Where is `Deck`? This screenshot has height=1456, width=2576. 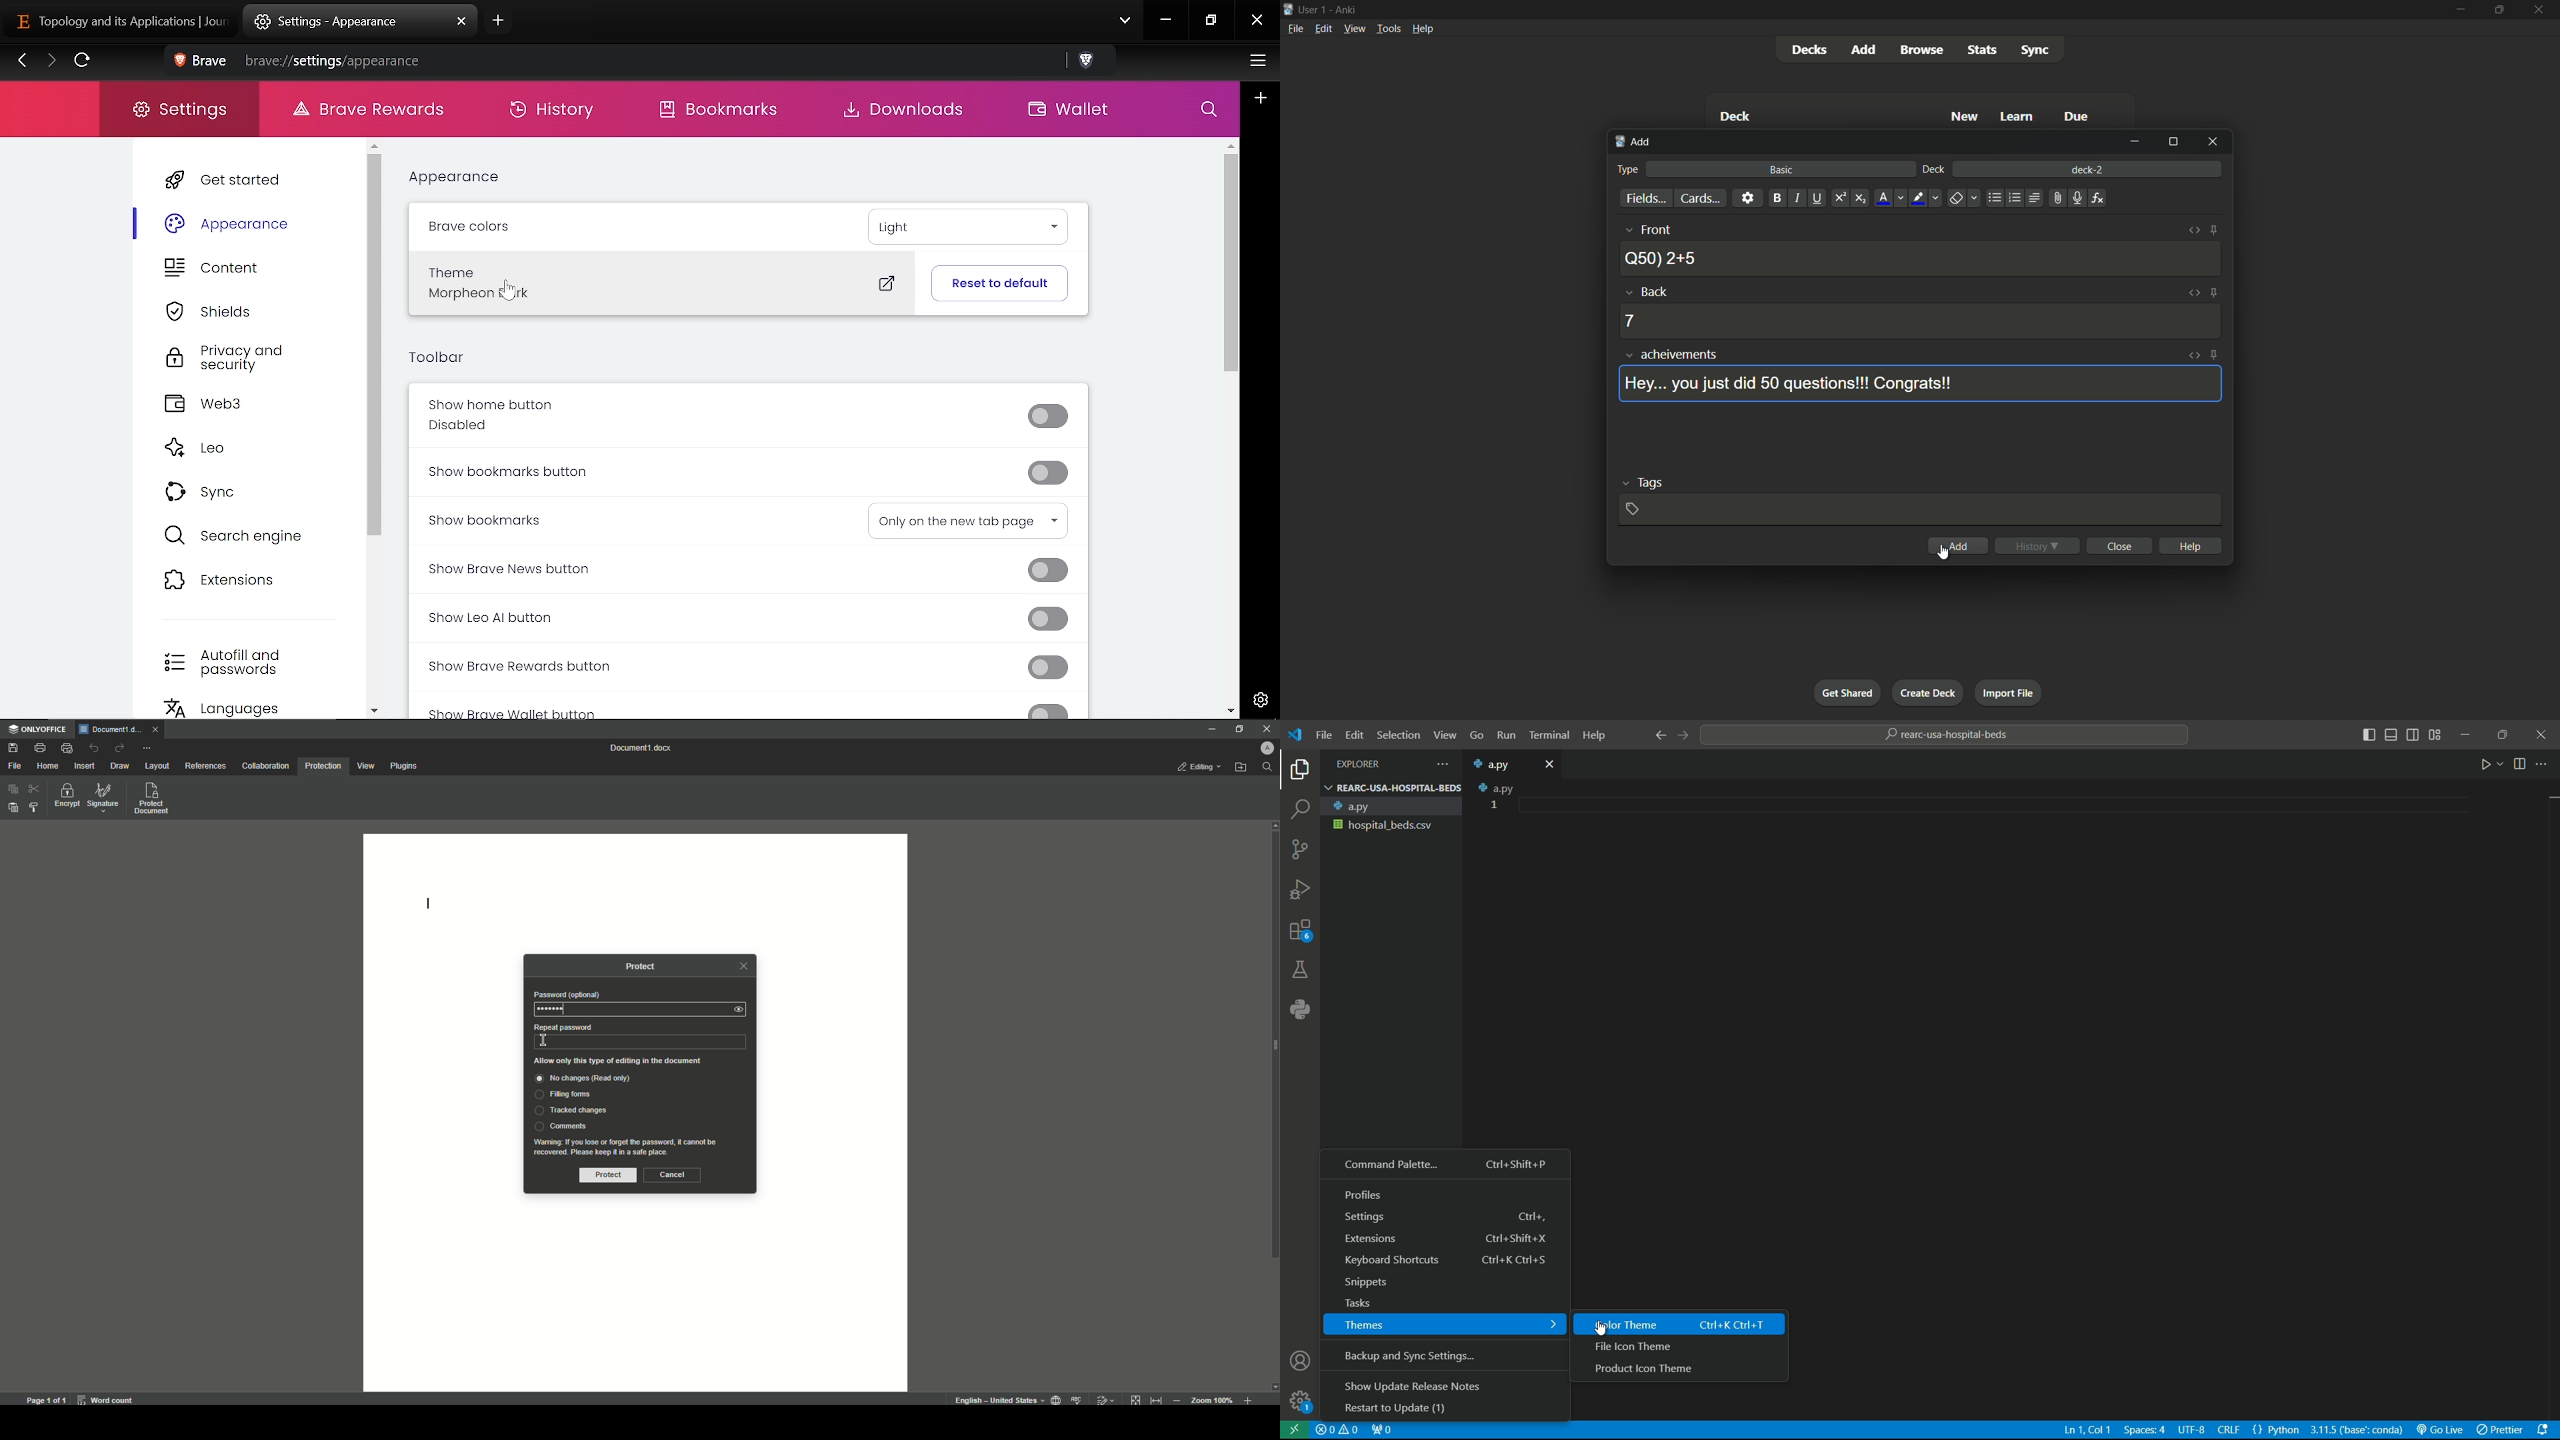
Deck is located at coordinates (1734, 116).